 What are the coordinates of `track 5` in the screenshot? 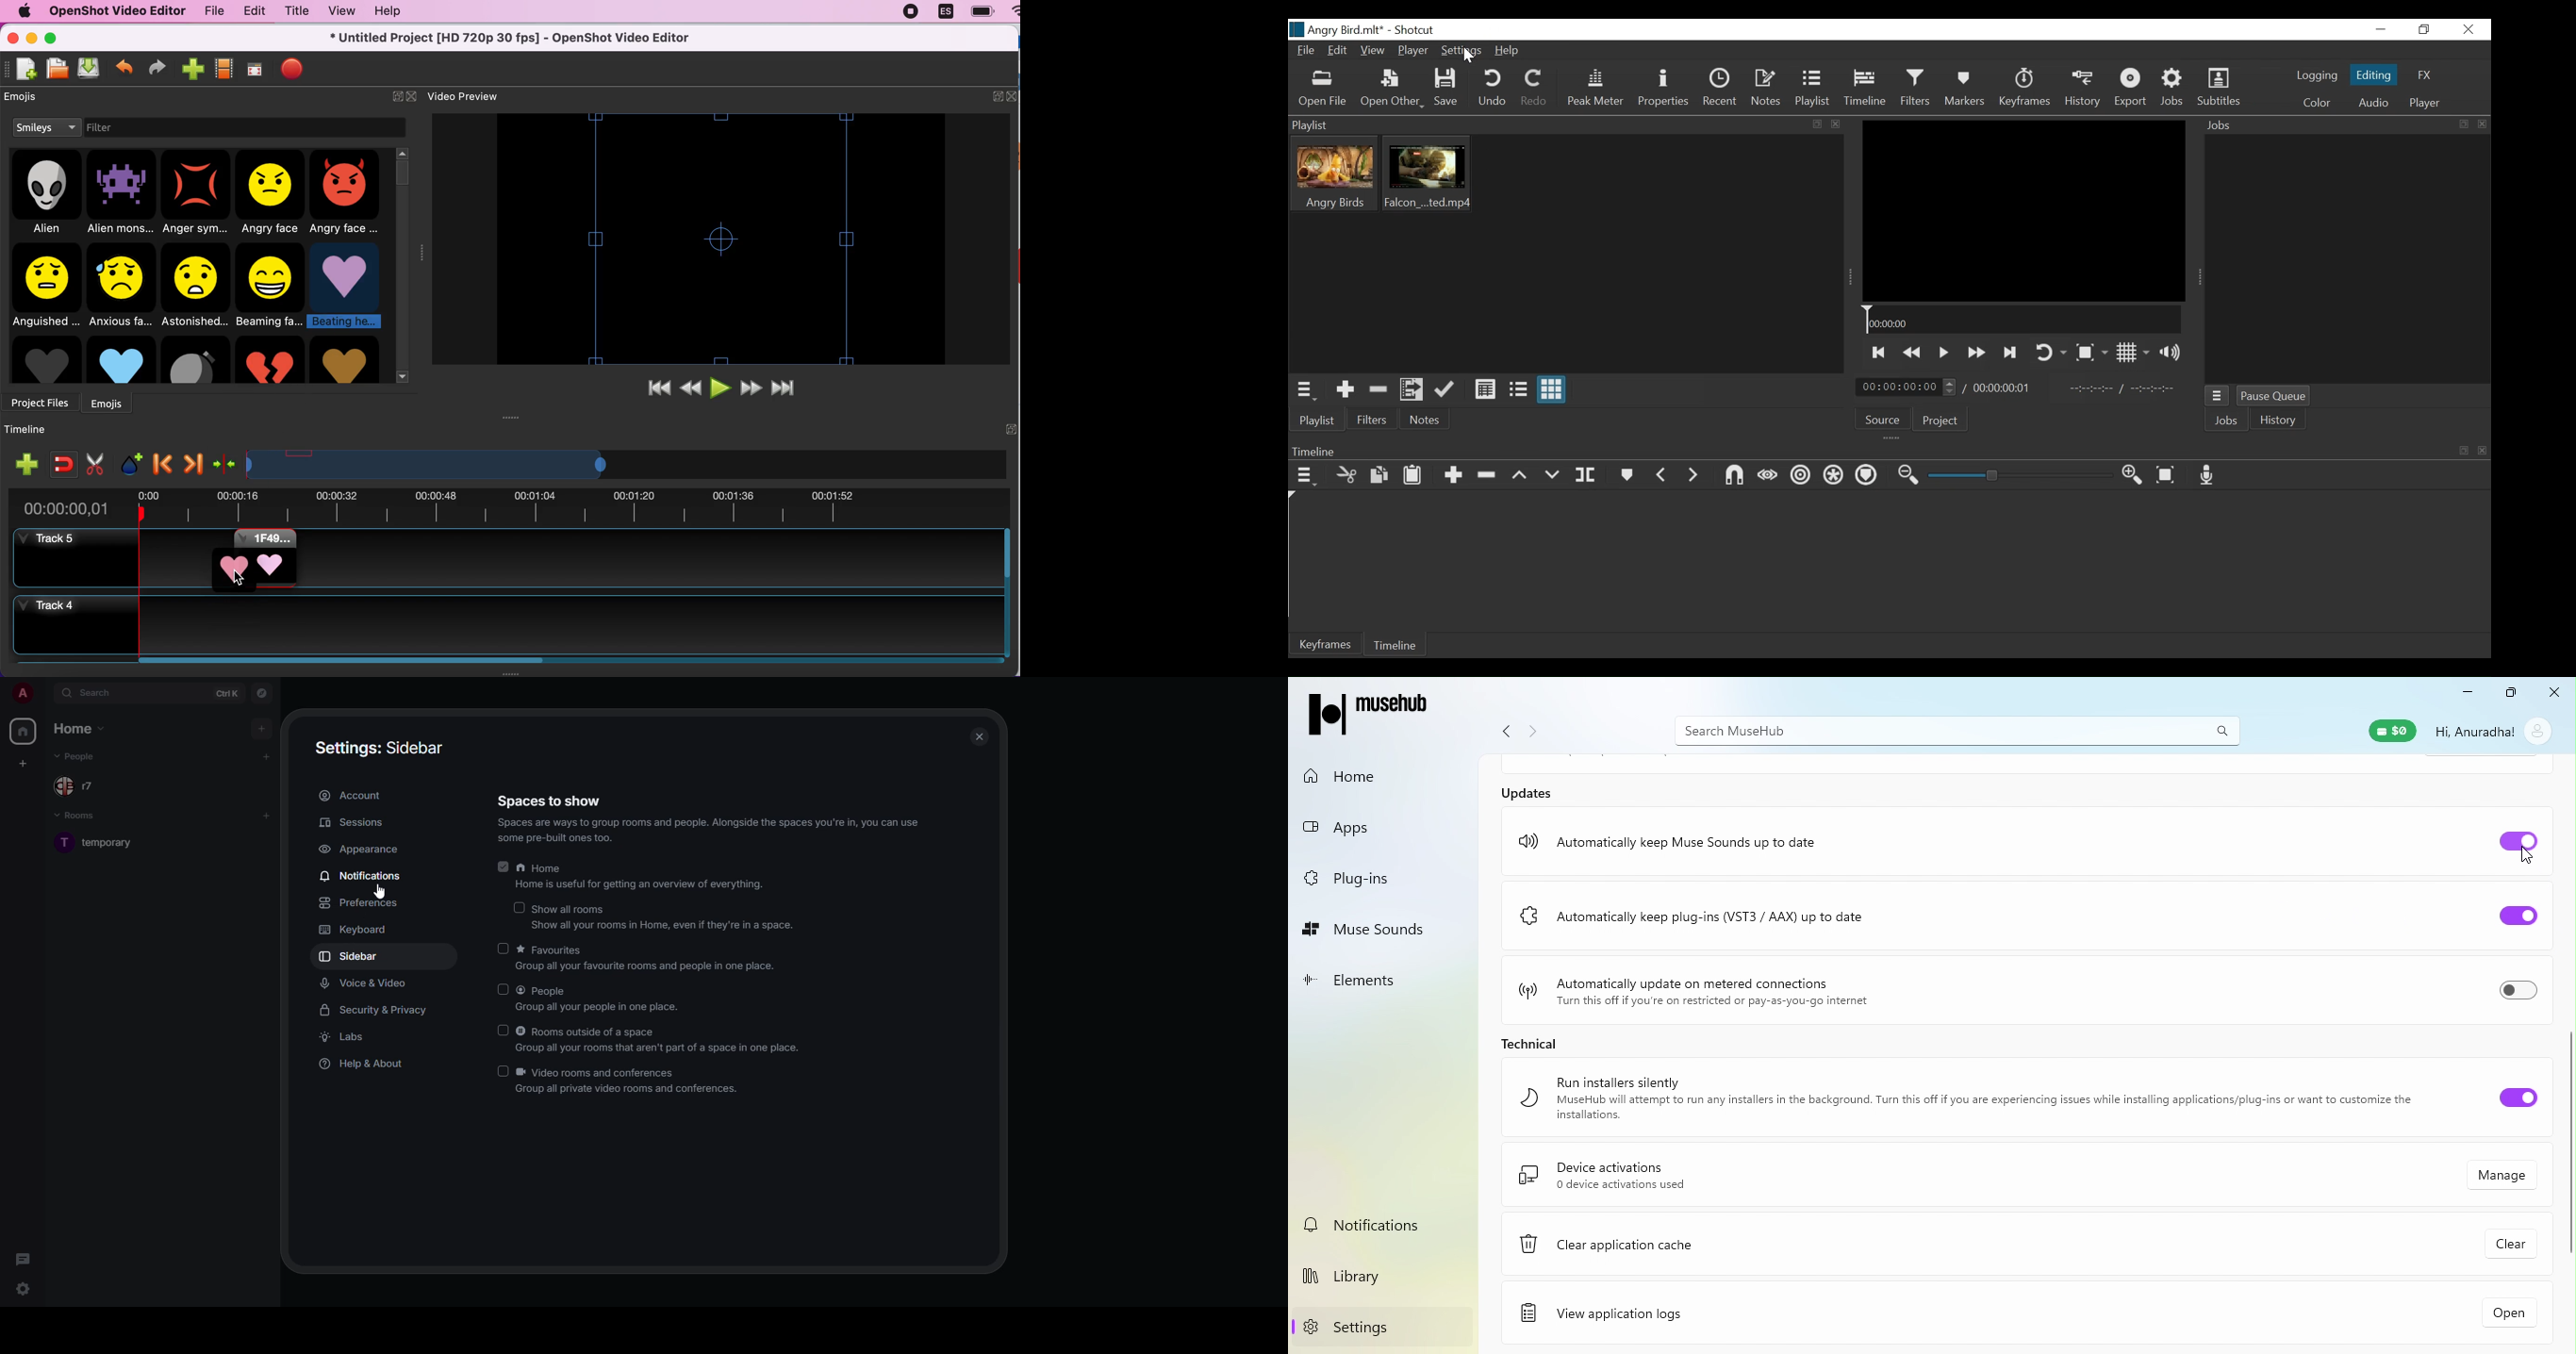 It's located at (649, 558).